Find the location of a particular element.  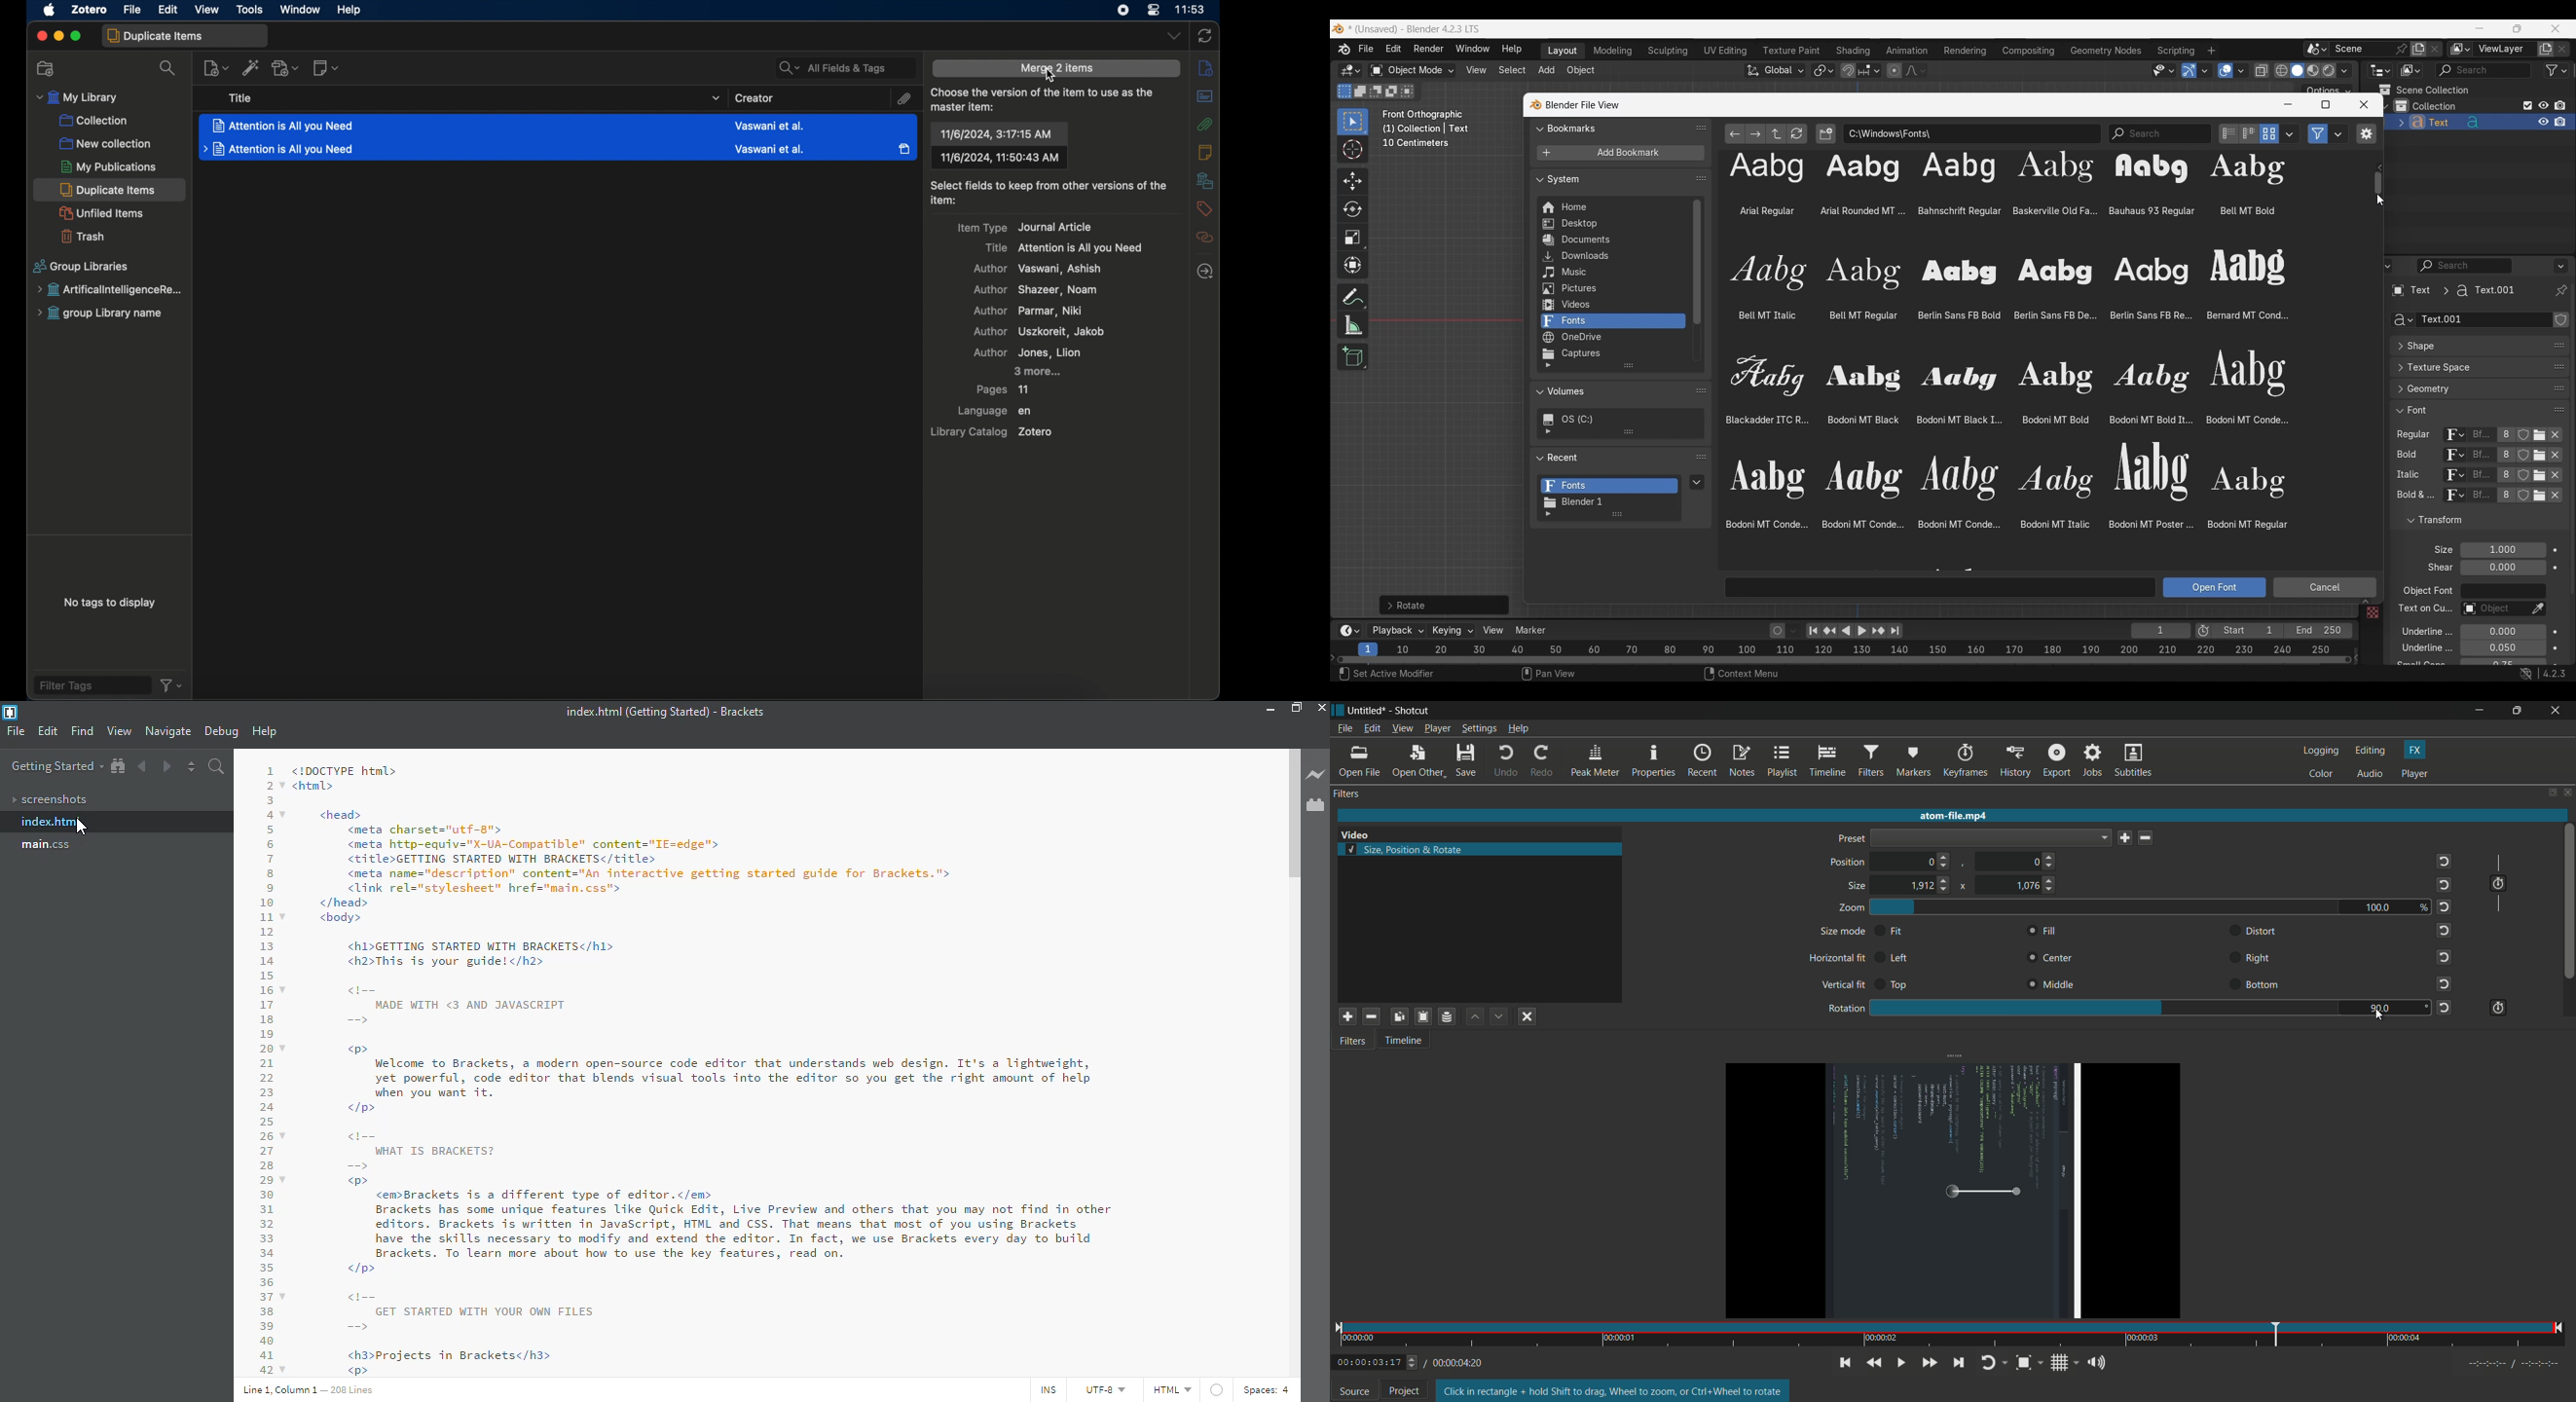

paste filter is located at coordinates (1423, 1016).